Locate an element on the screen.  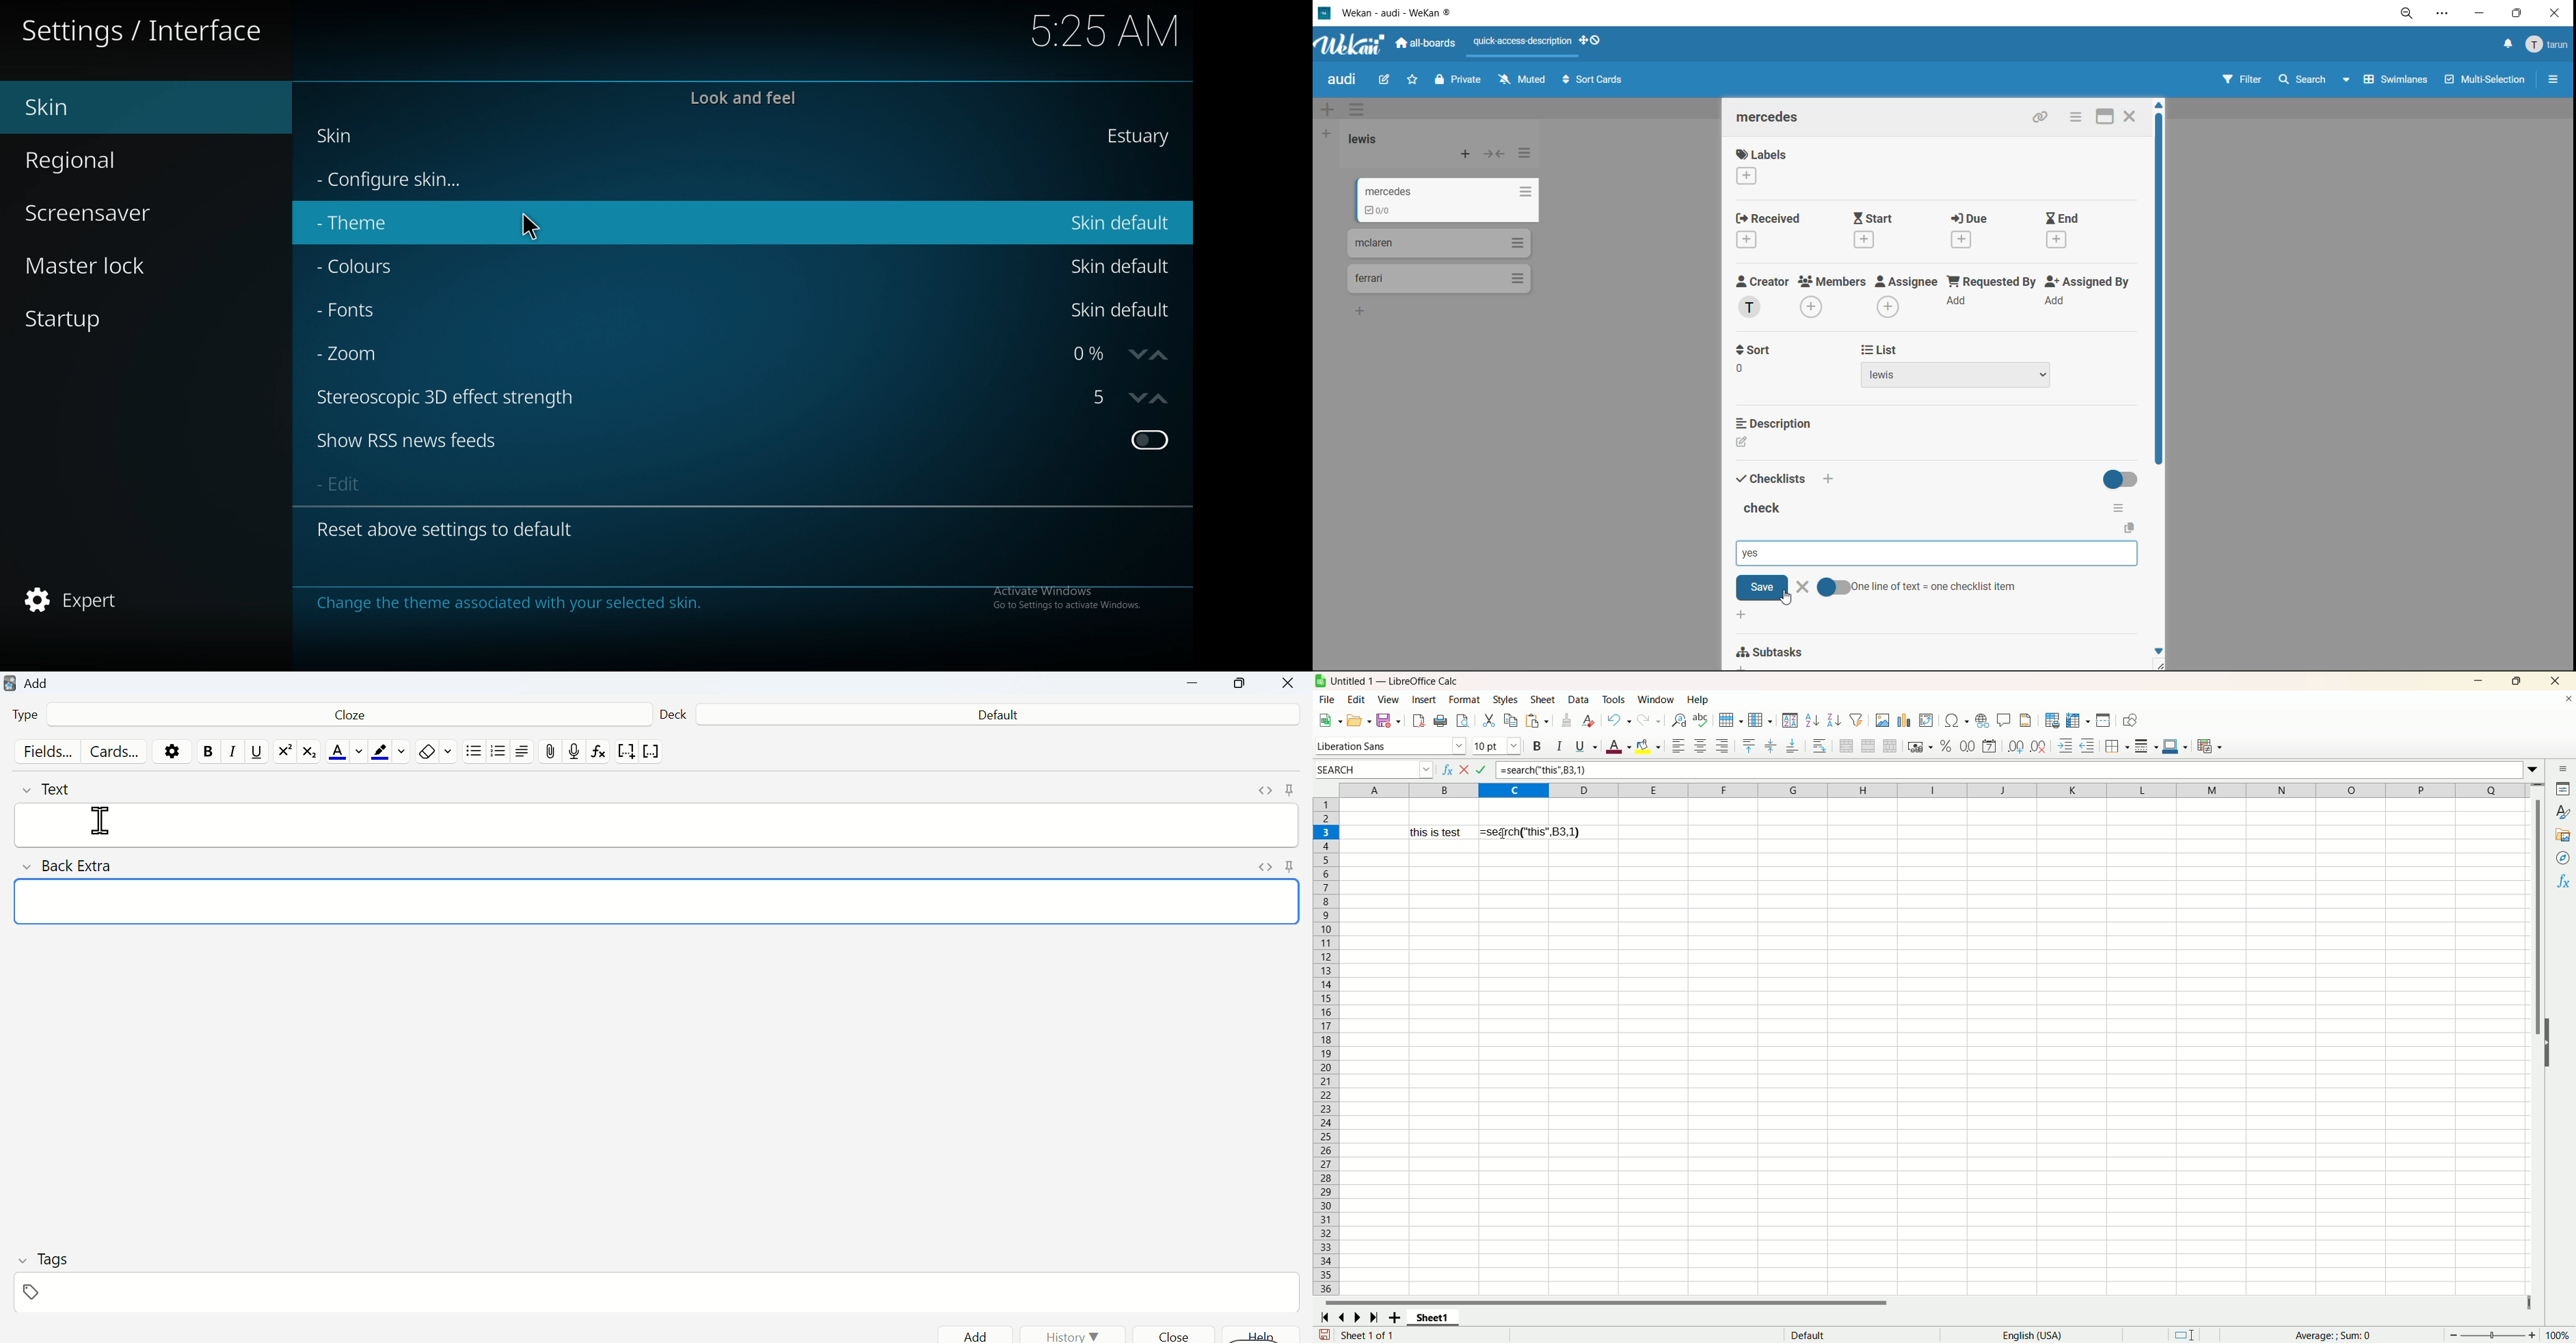
Deck is located at coordinates (673, 712).